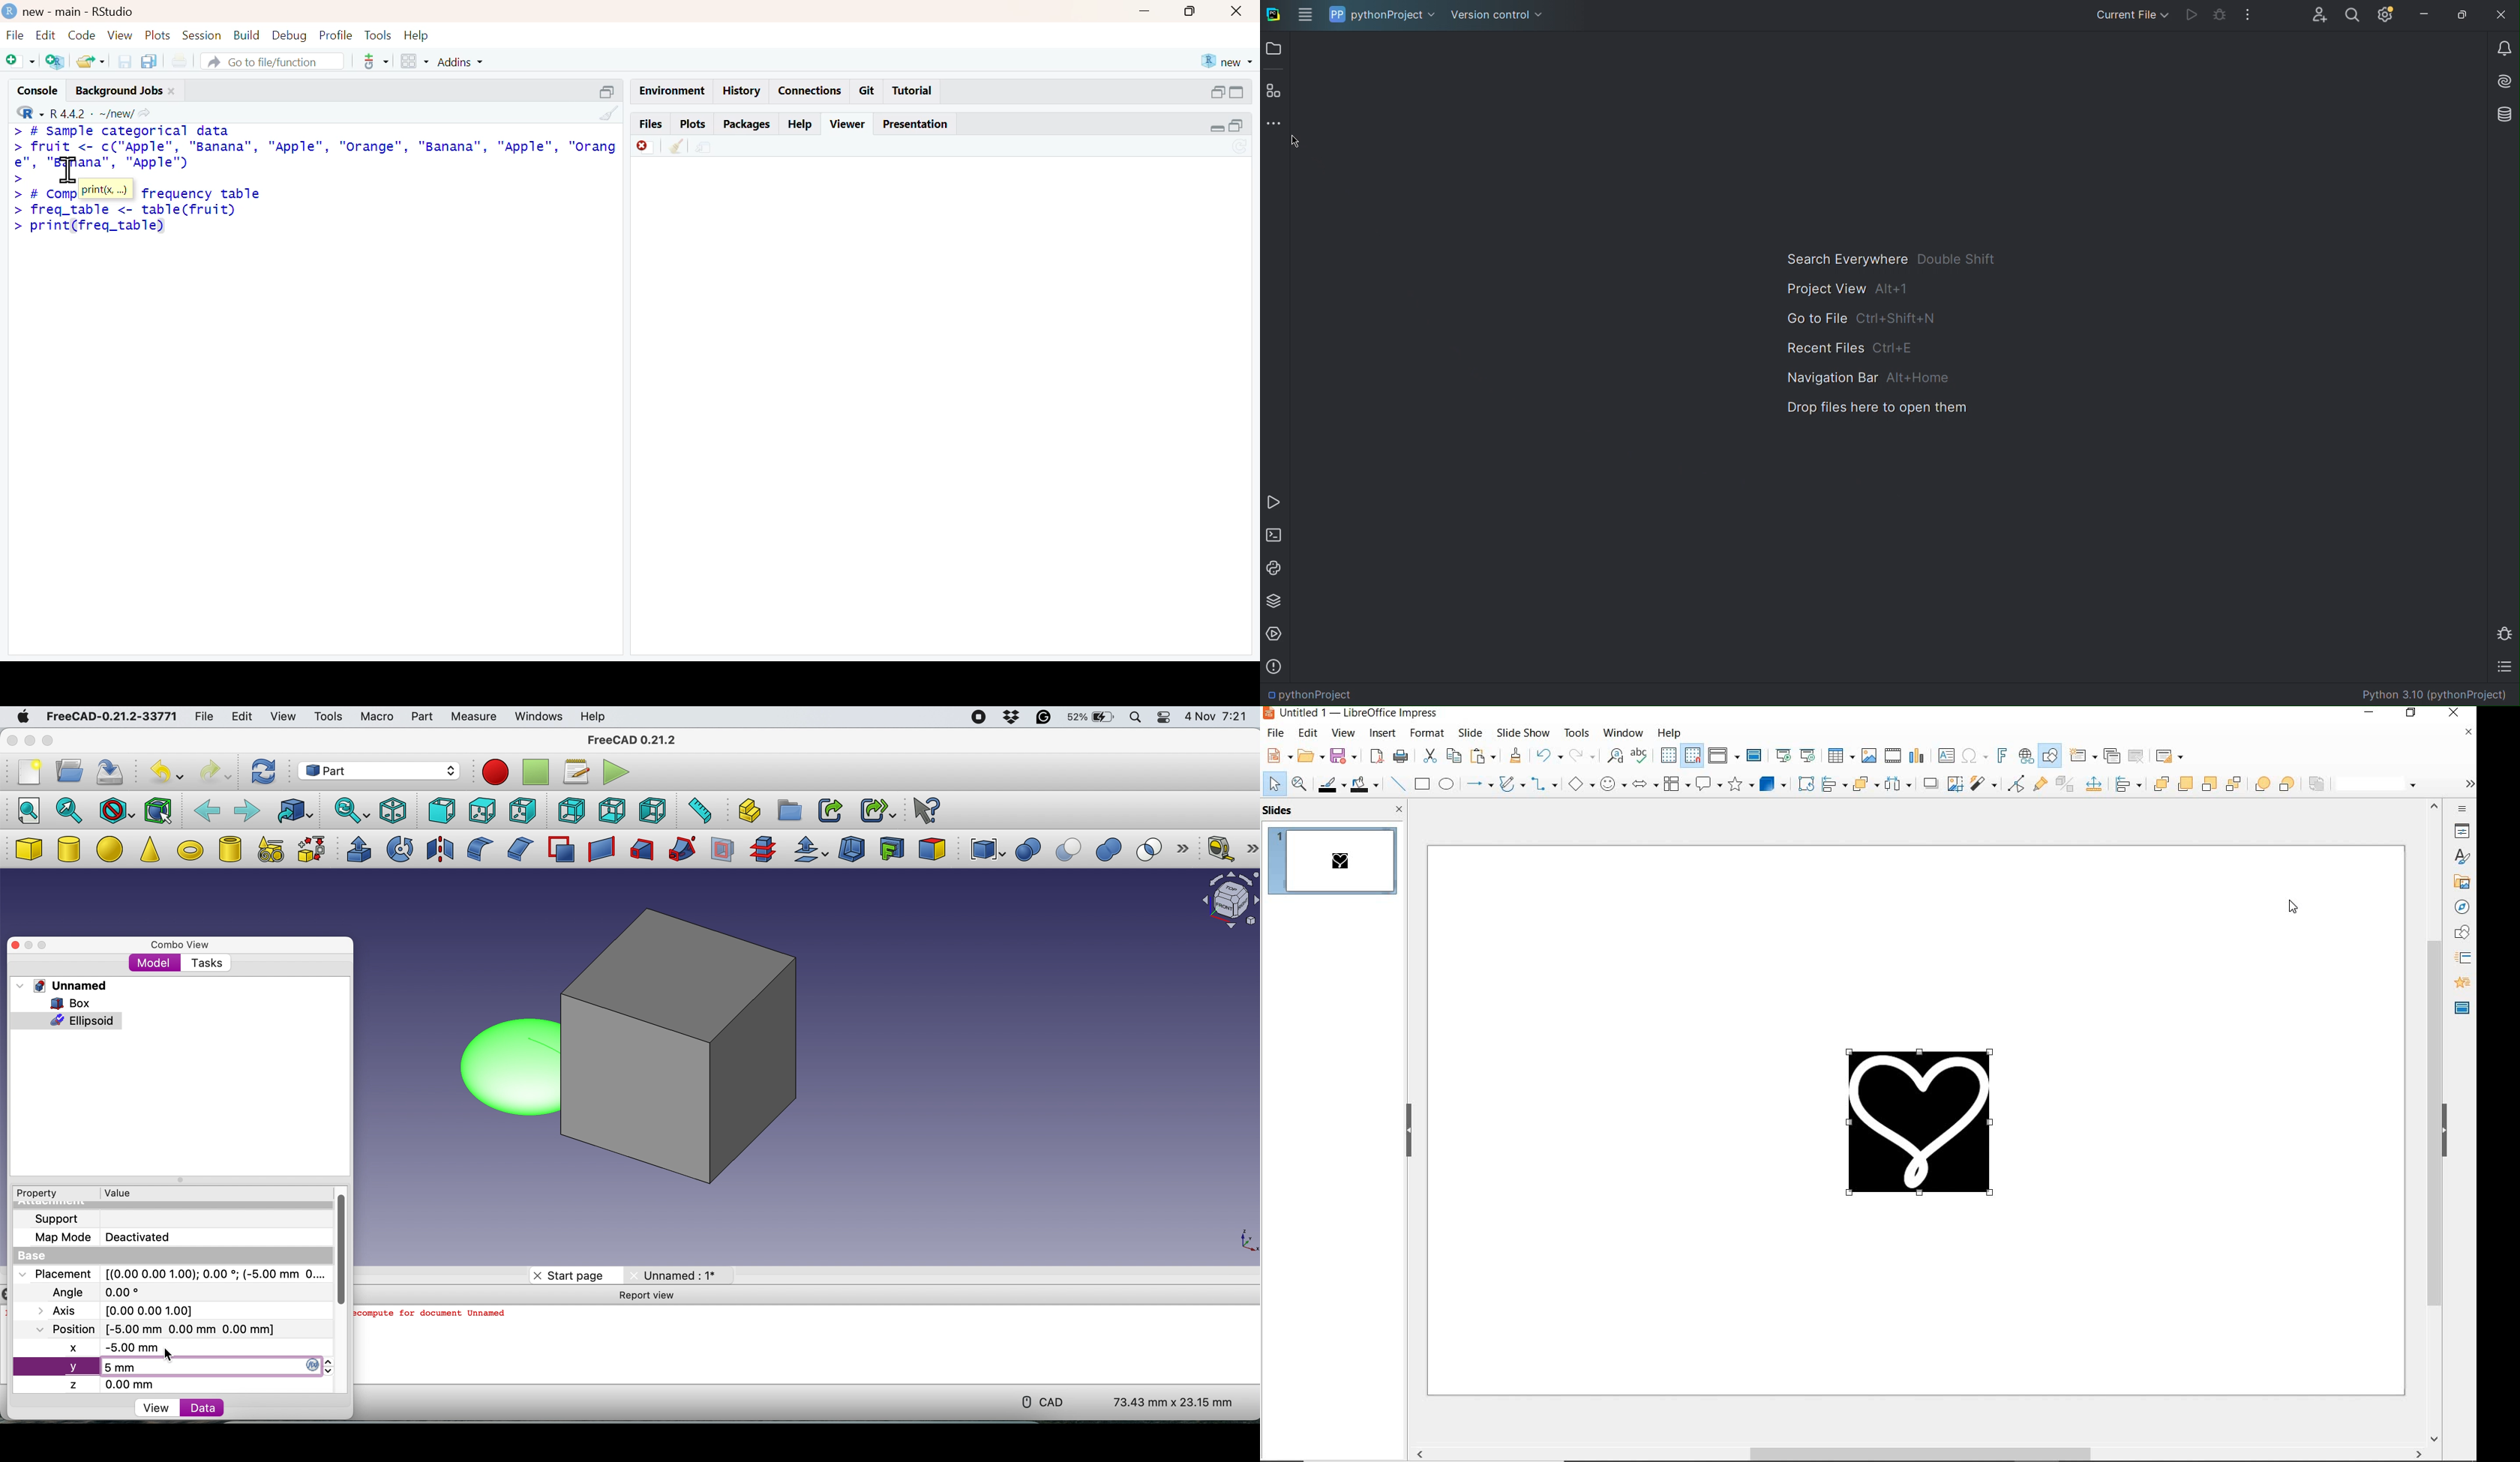  I want to click on object interface, so click(1229, 902).